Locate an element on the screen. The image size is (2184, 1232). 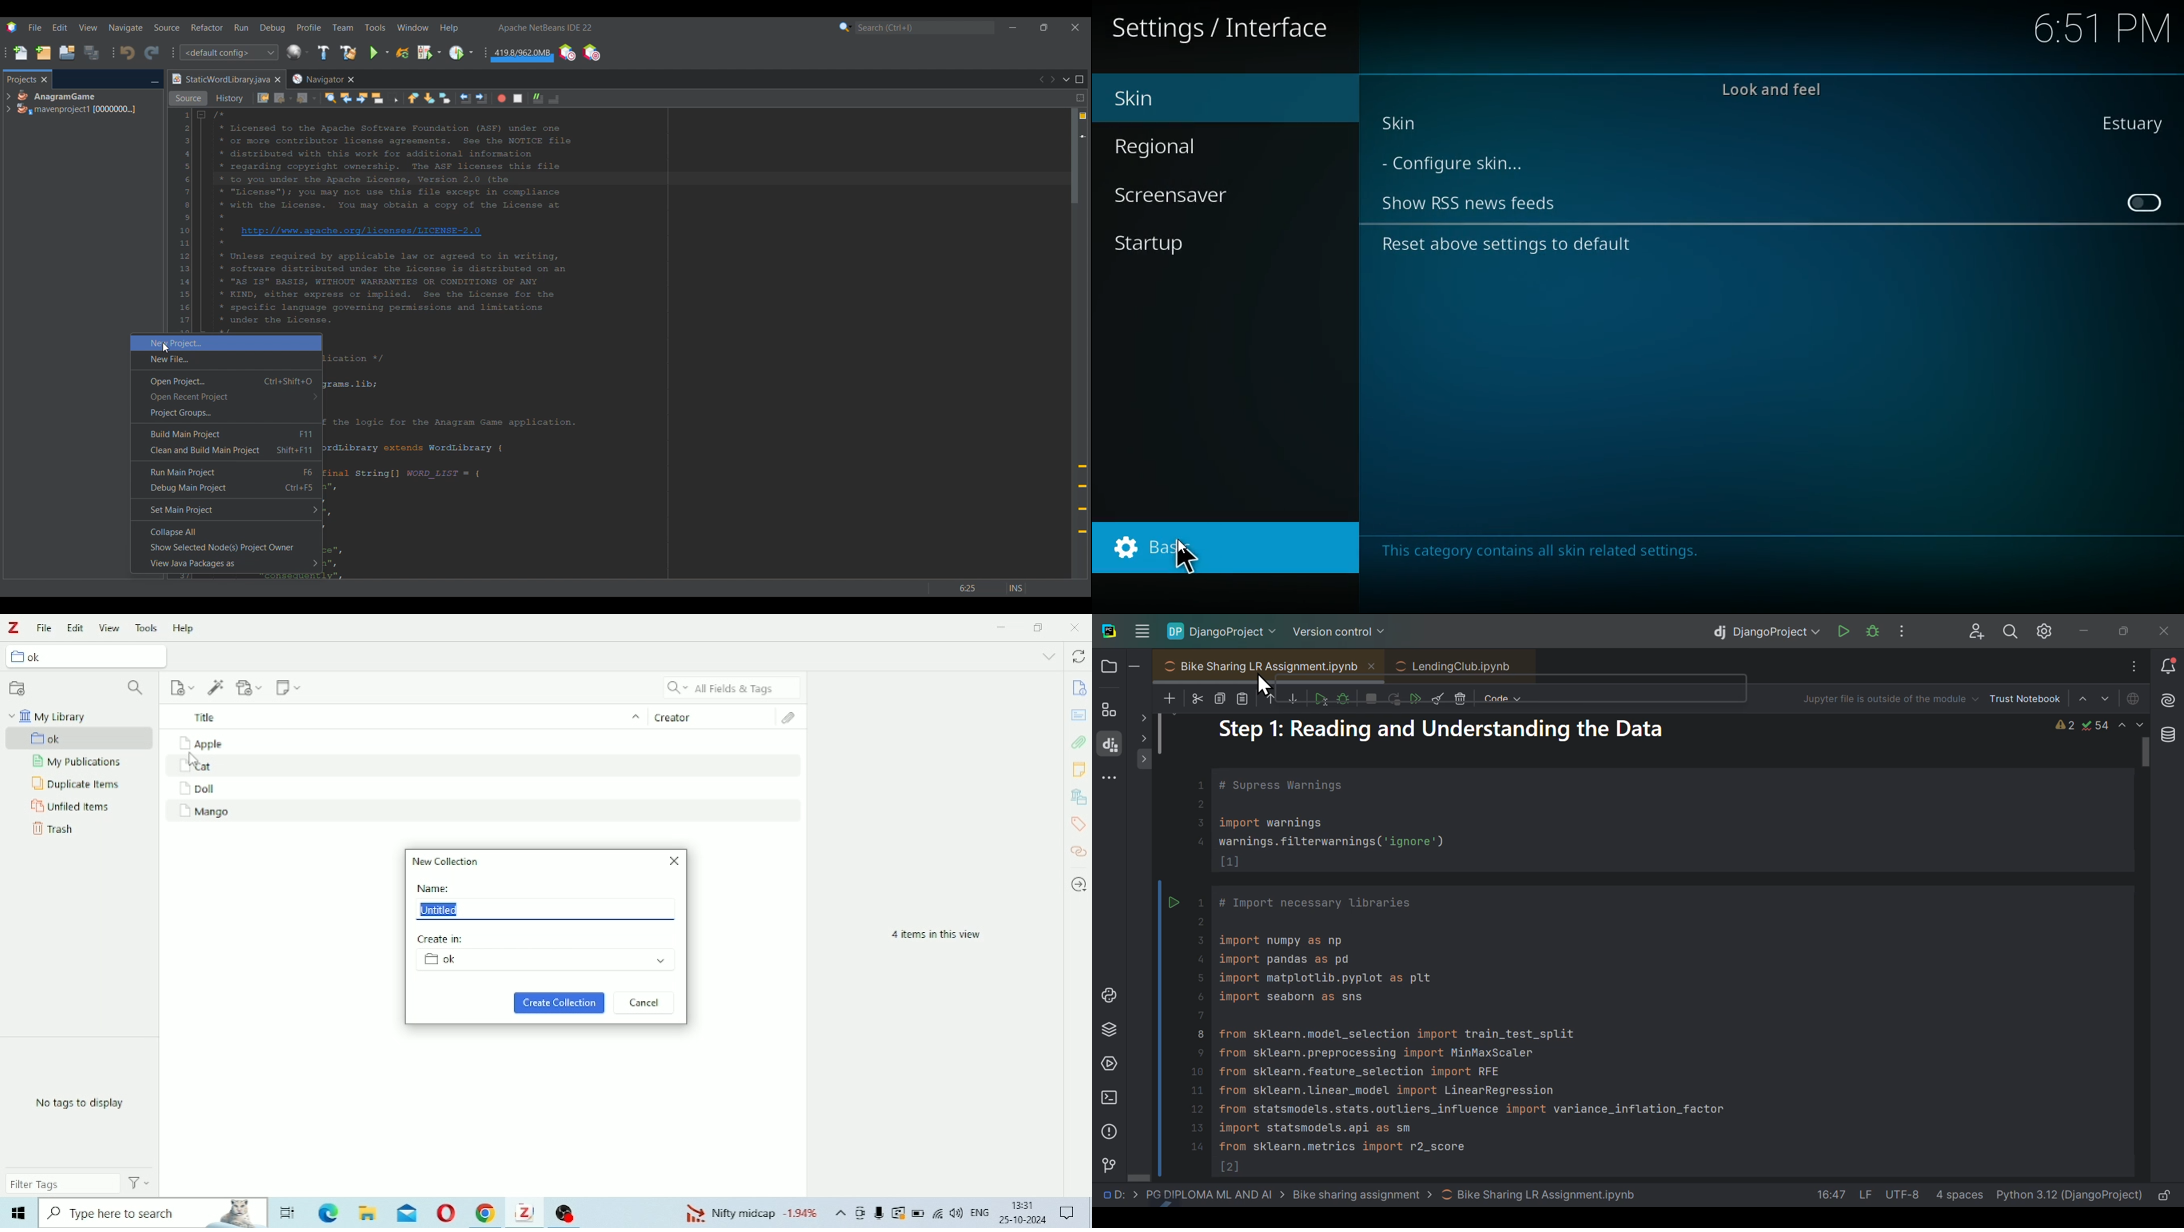
screensaver is located at coordinates (1194, 199).